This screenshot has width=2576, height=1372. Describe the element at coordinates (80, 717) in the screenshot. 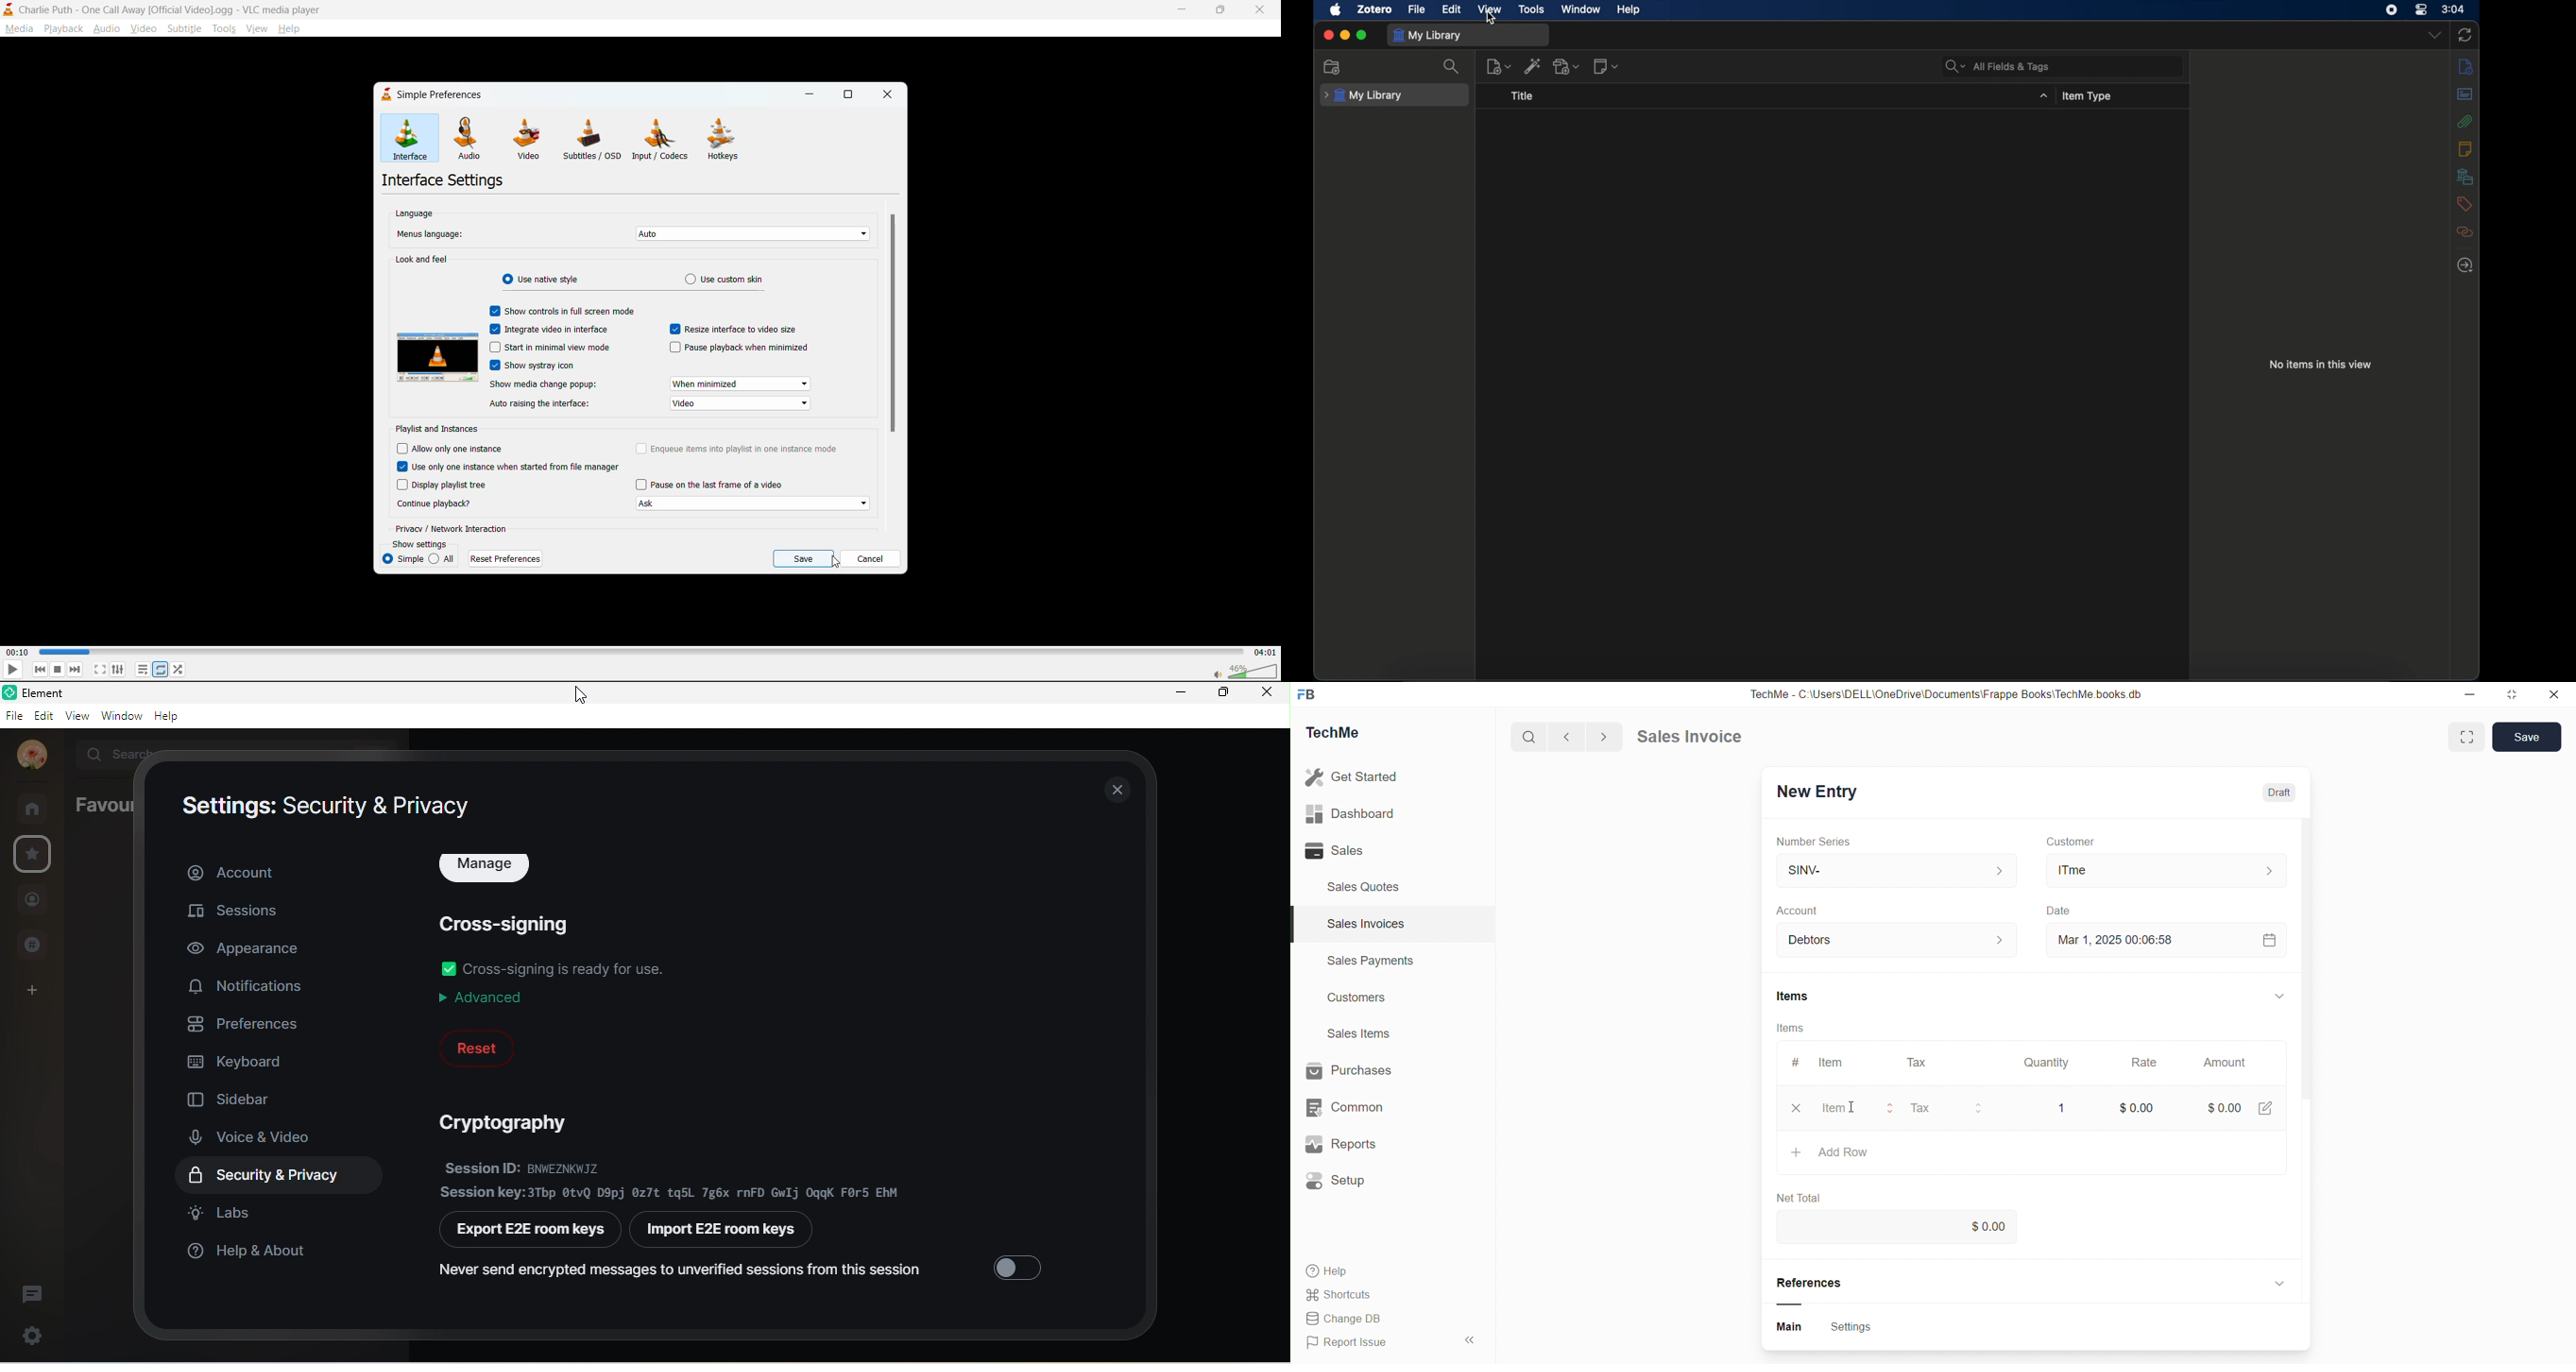

I see `view` at that location.